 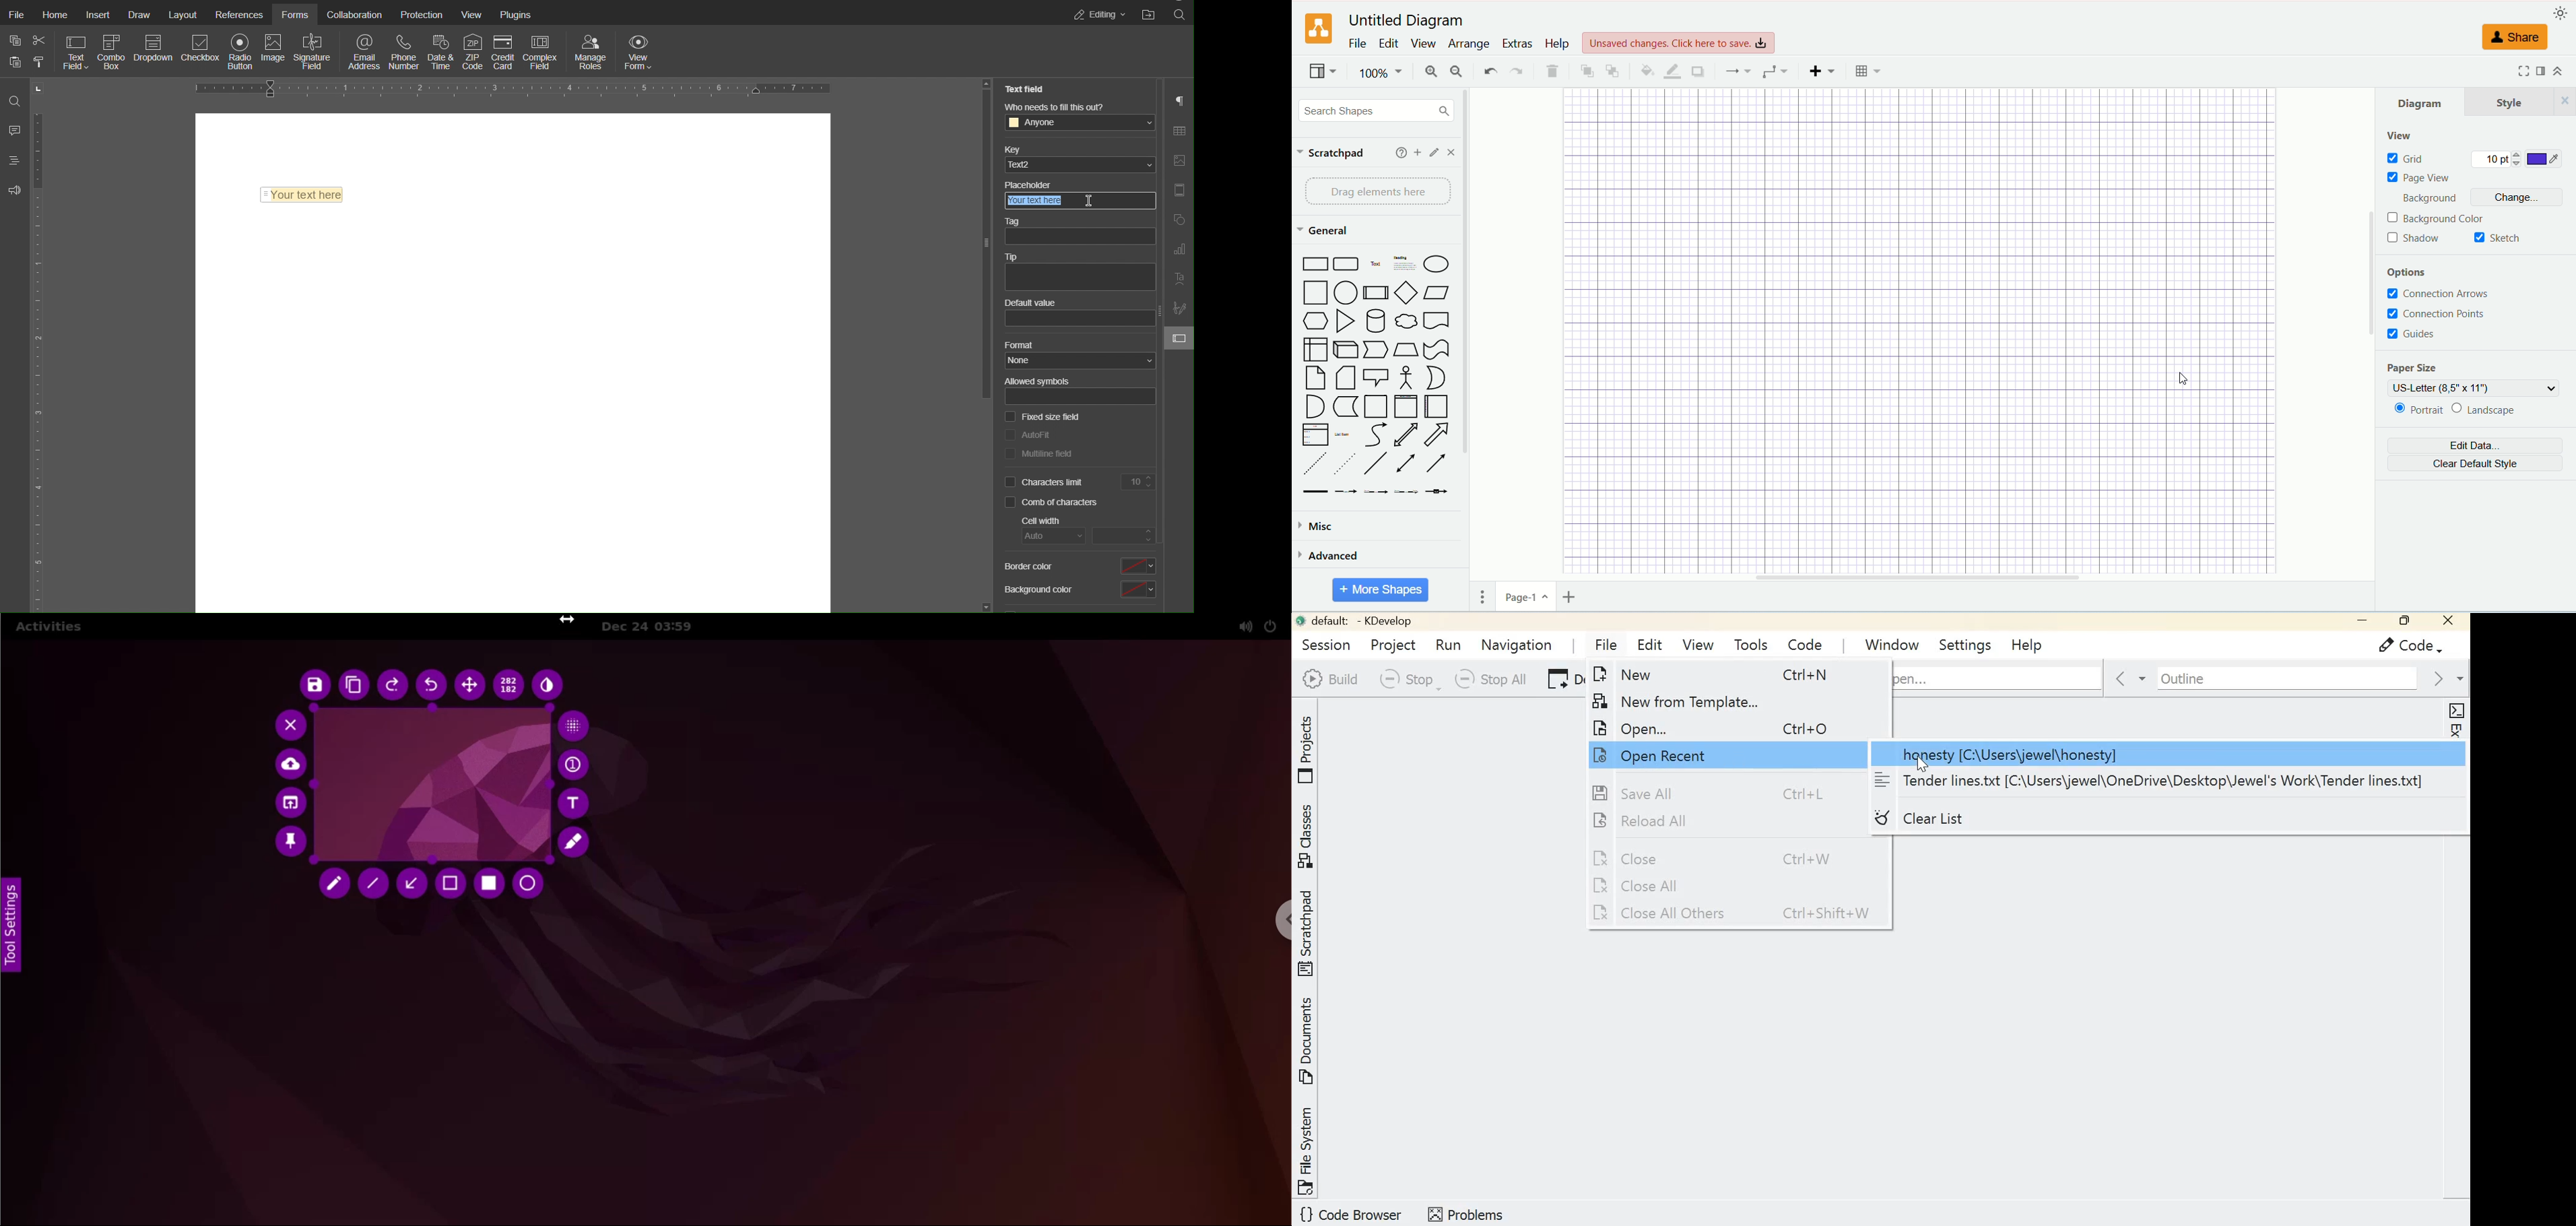 What do you see at coordinates (429, 686) in the screenshot?
I see `undo` at bounding box center [429, 686].